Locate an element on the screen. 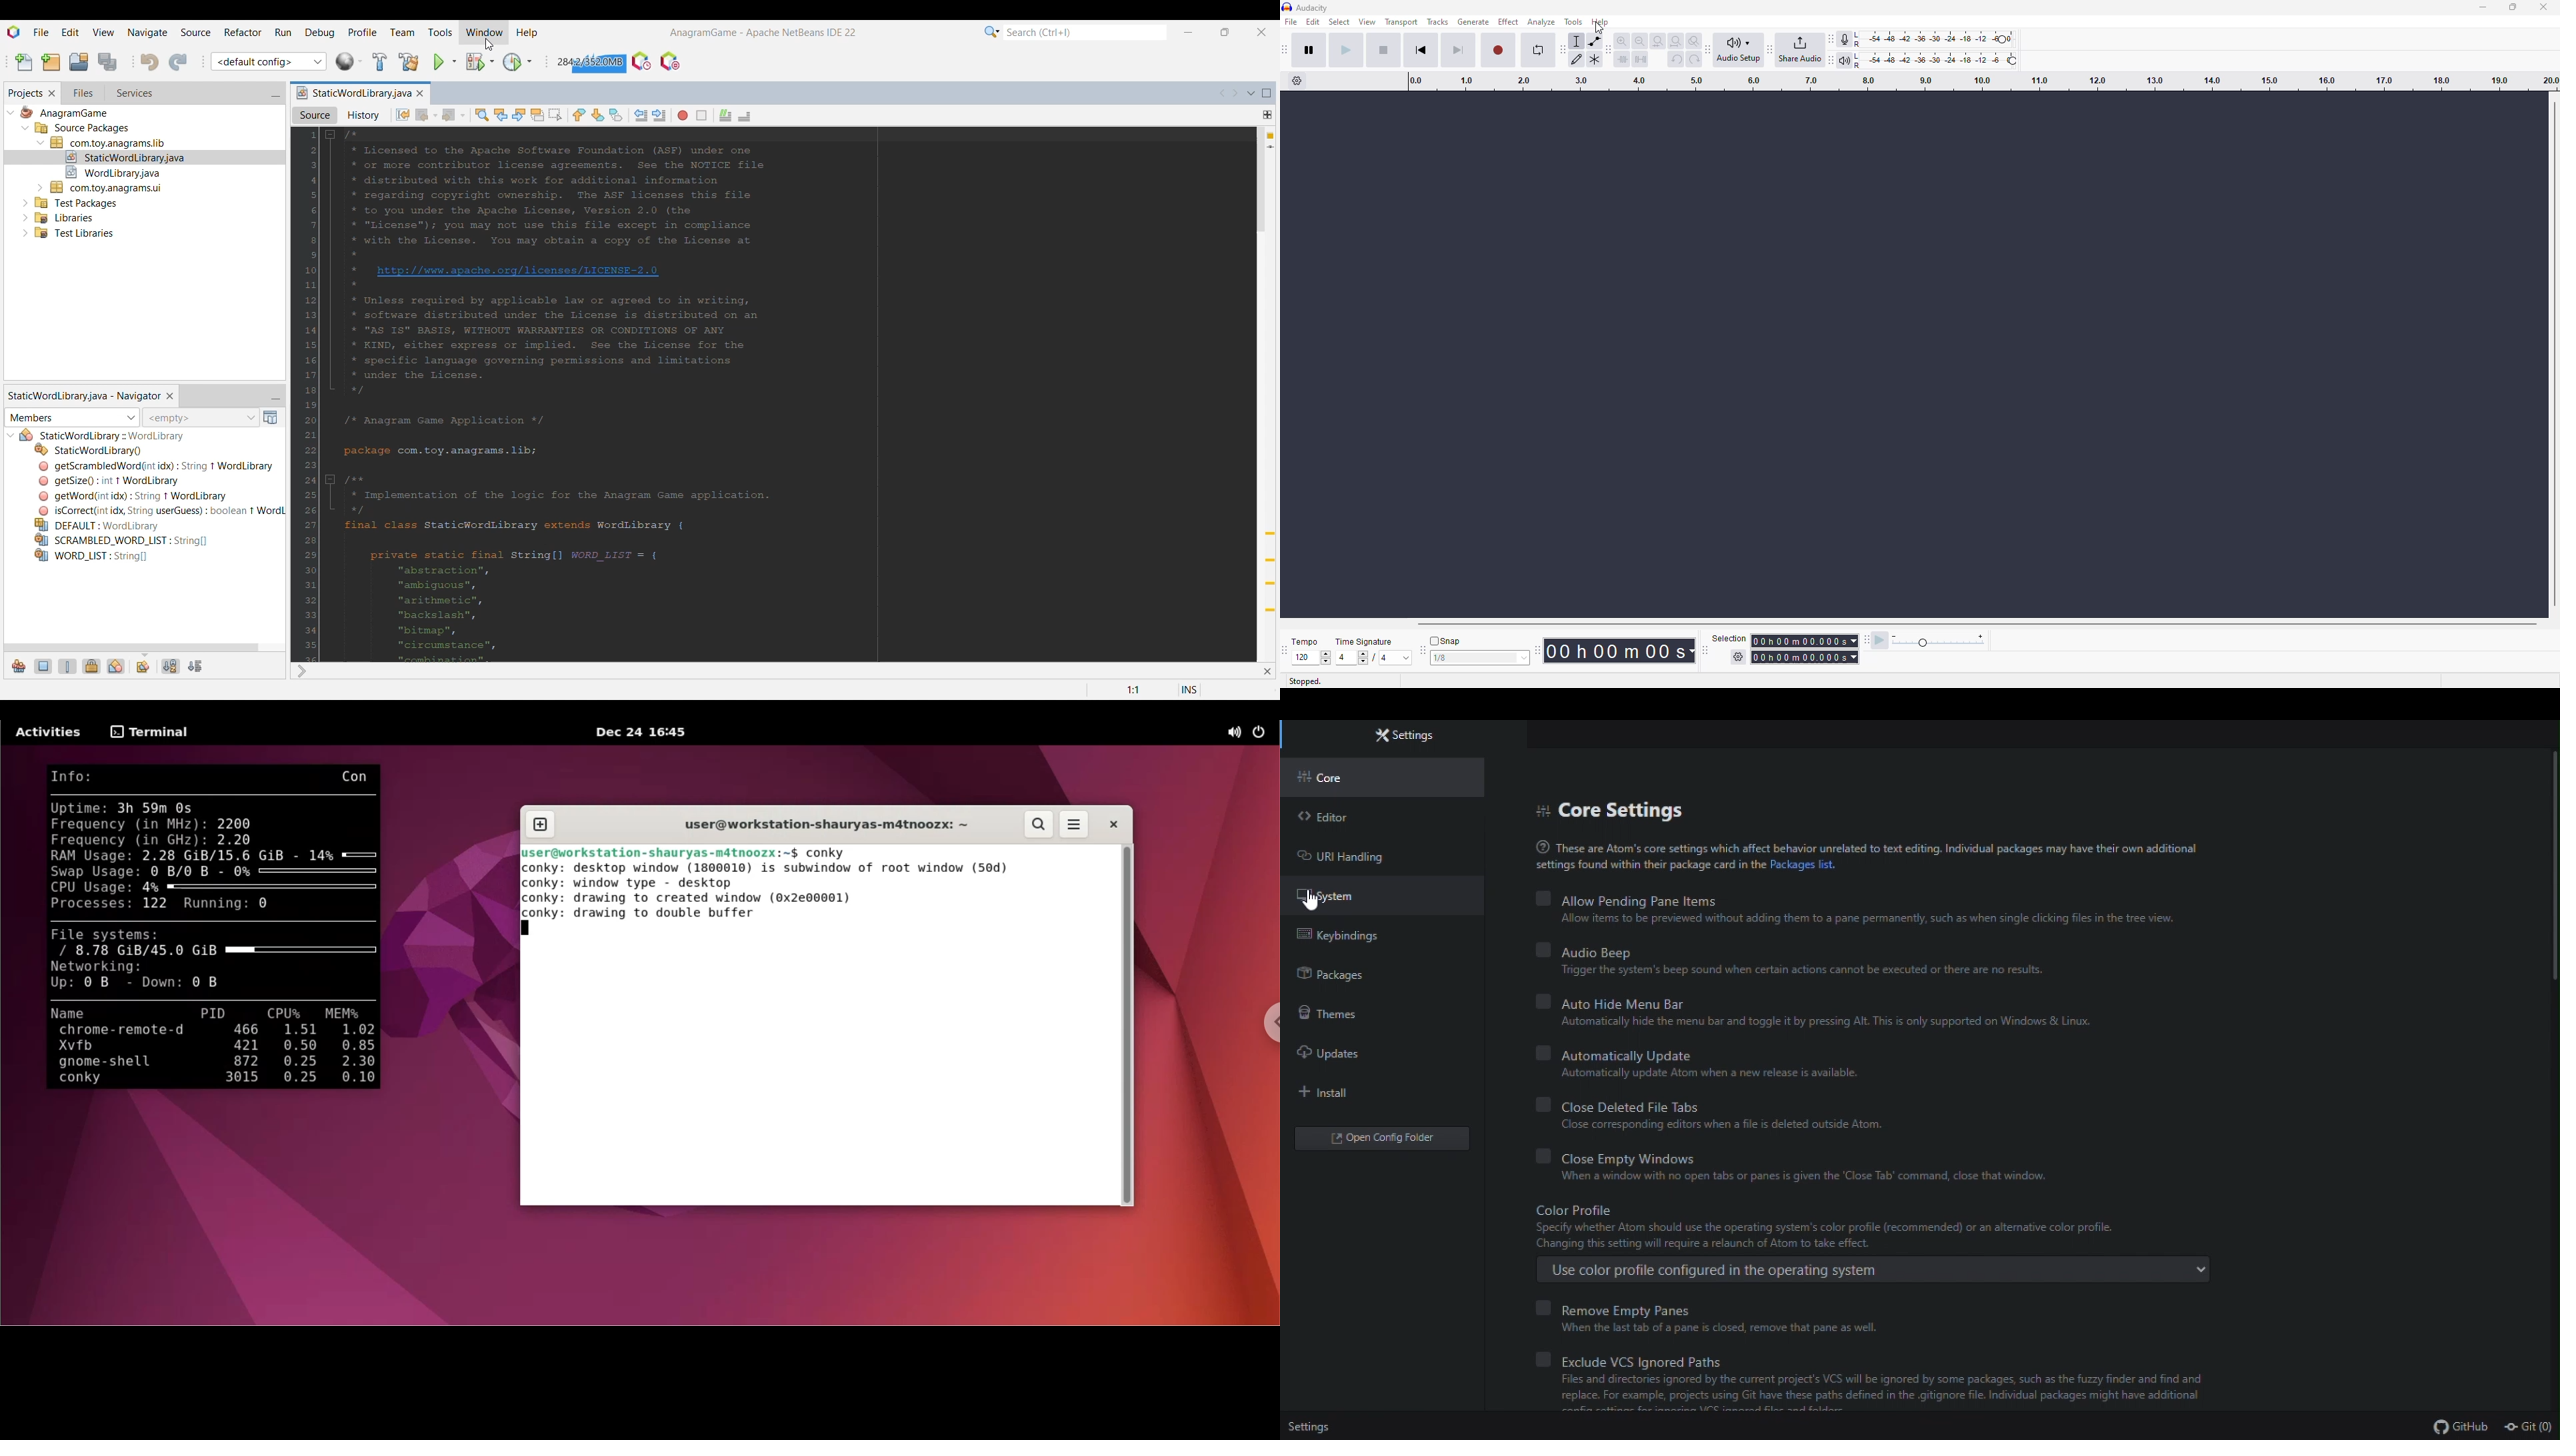 This screenshot has width=2576, height=1456. File menu is located at coordinates (41, 31).